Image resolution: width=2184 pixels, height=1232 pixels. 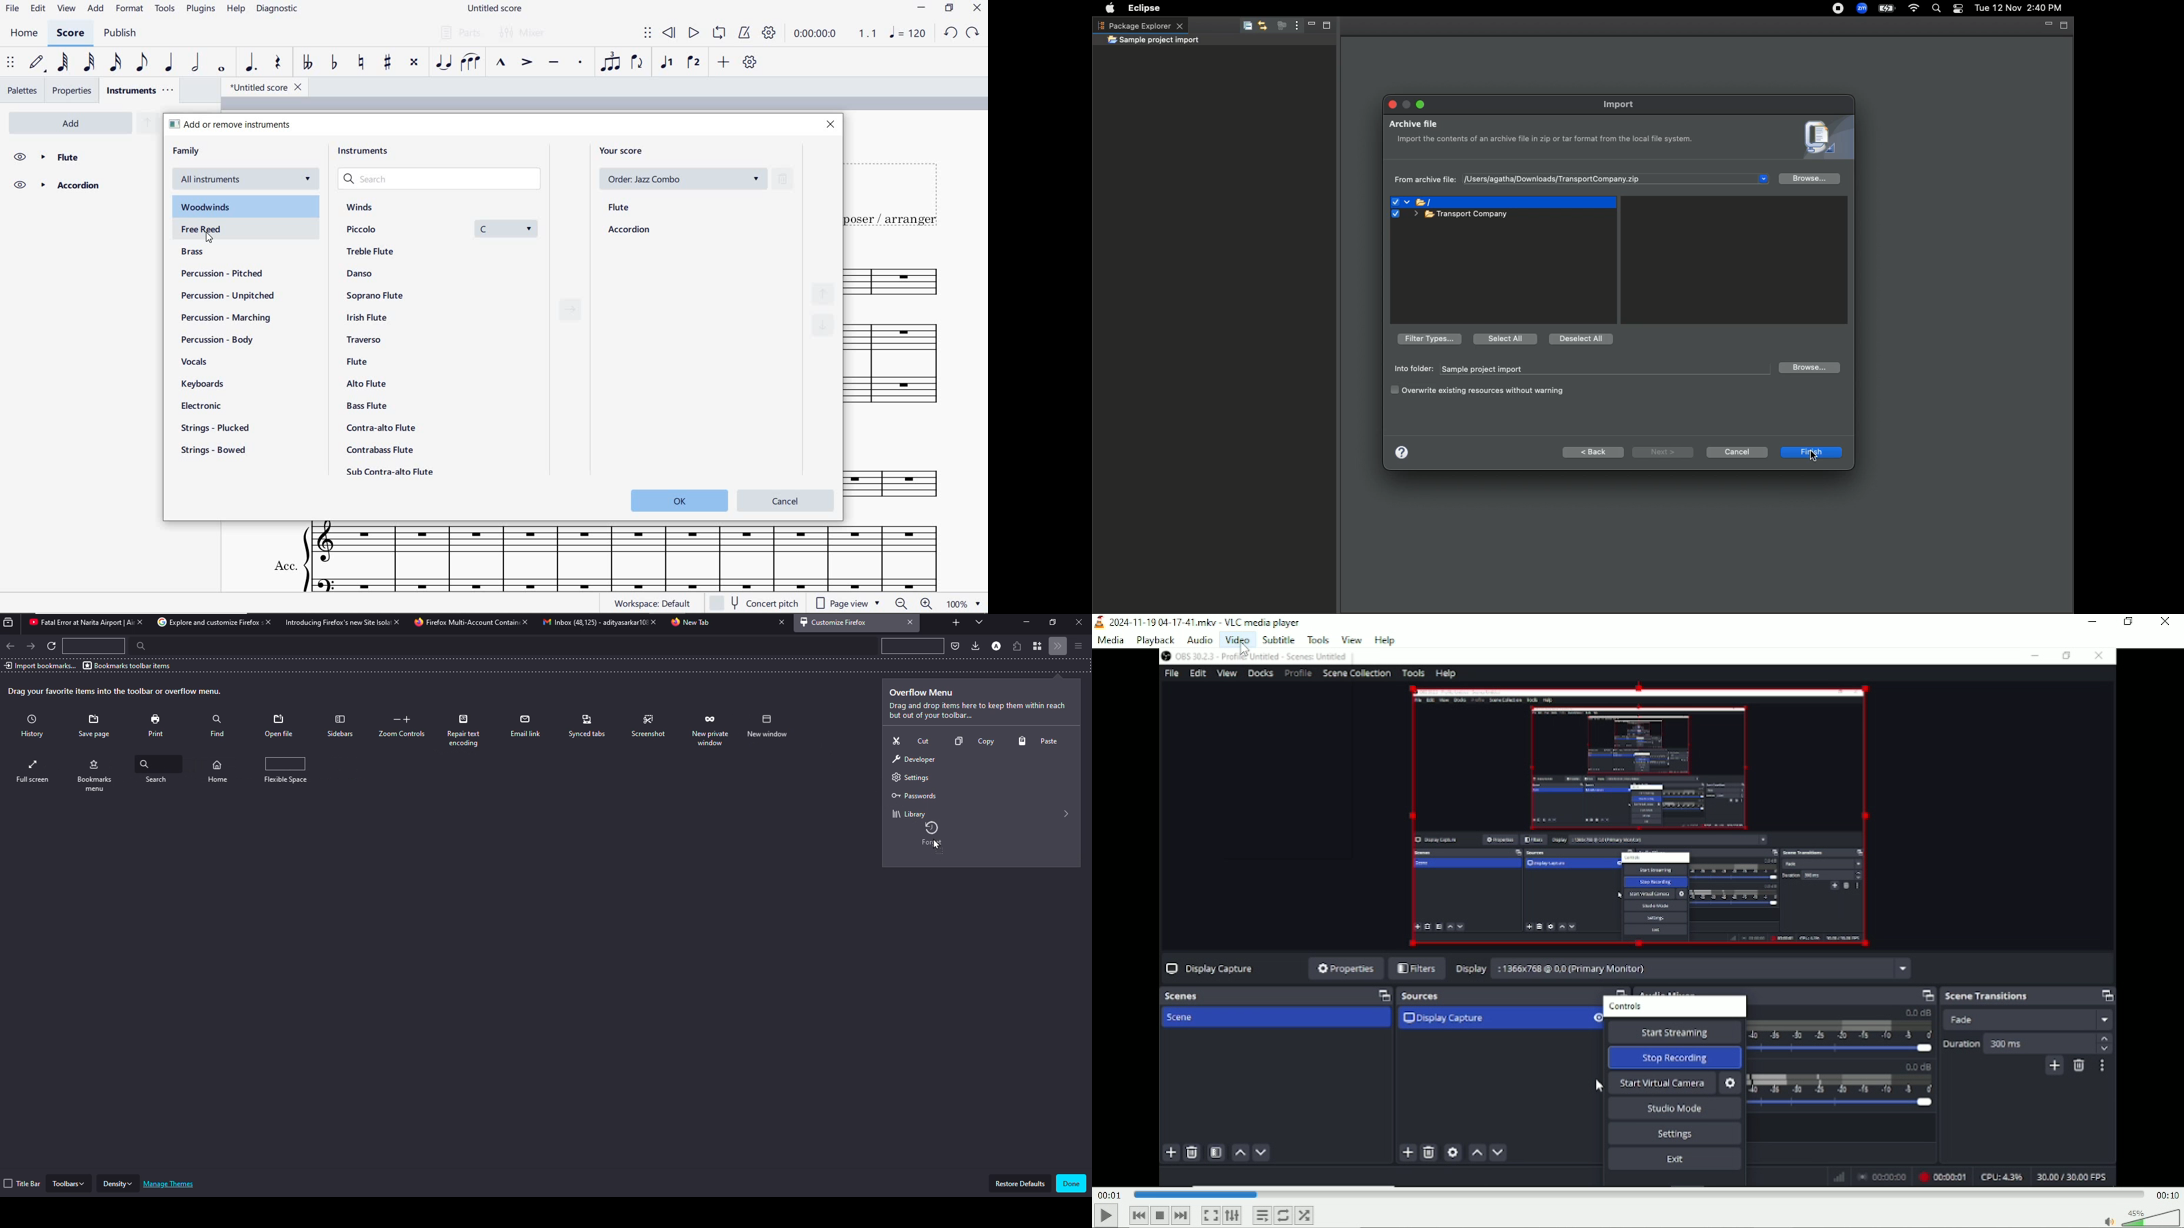 What do you see at coordinates (950, 32) in the screenshot?
I see `UNDO` at bounding box center [950, 32].